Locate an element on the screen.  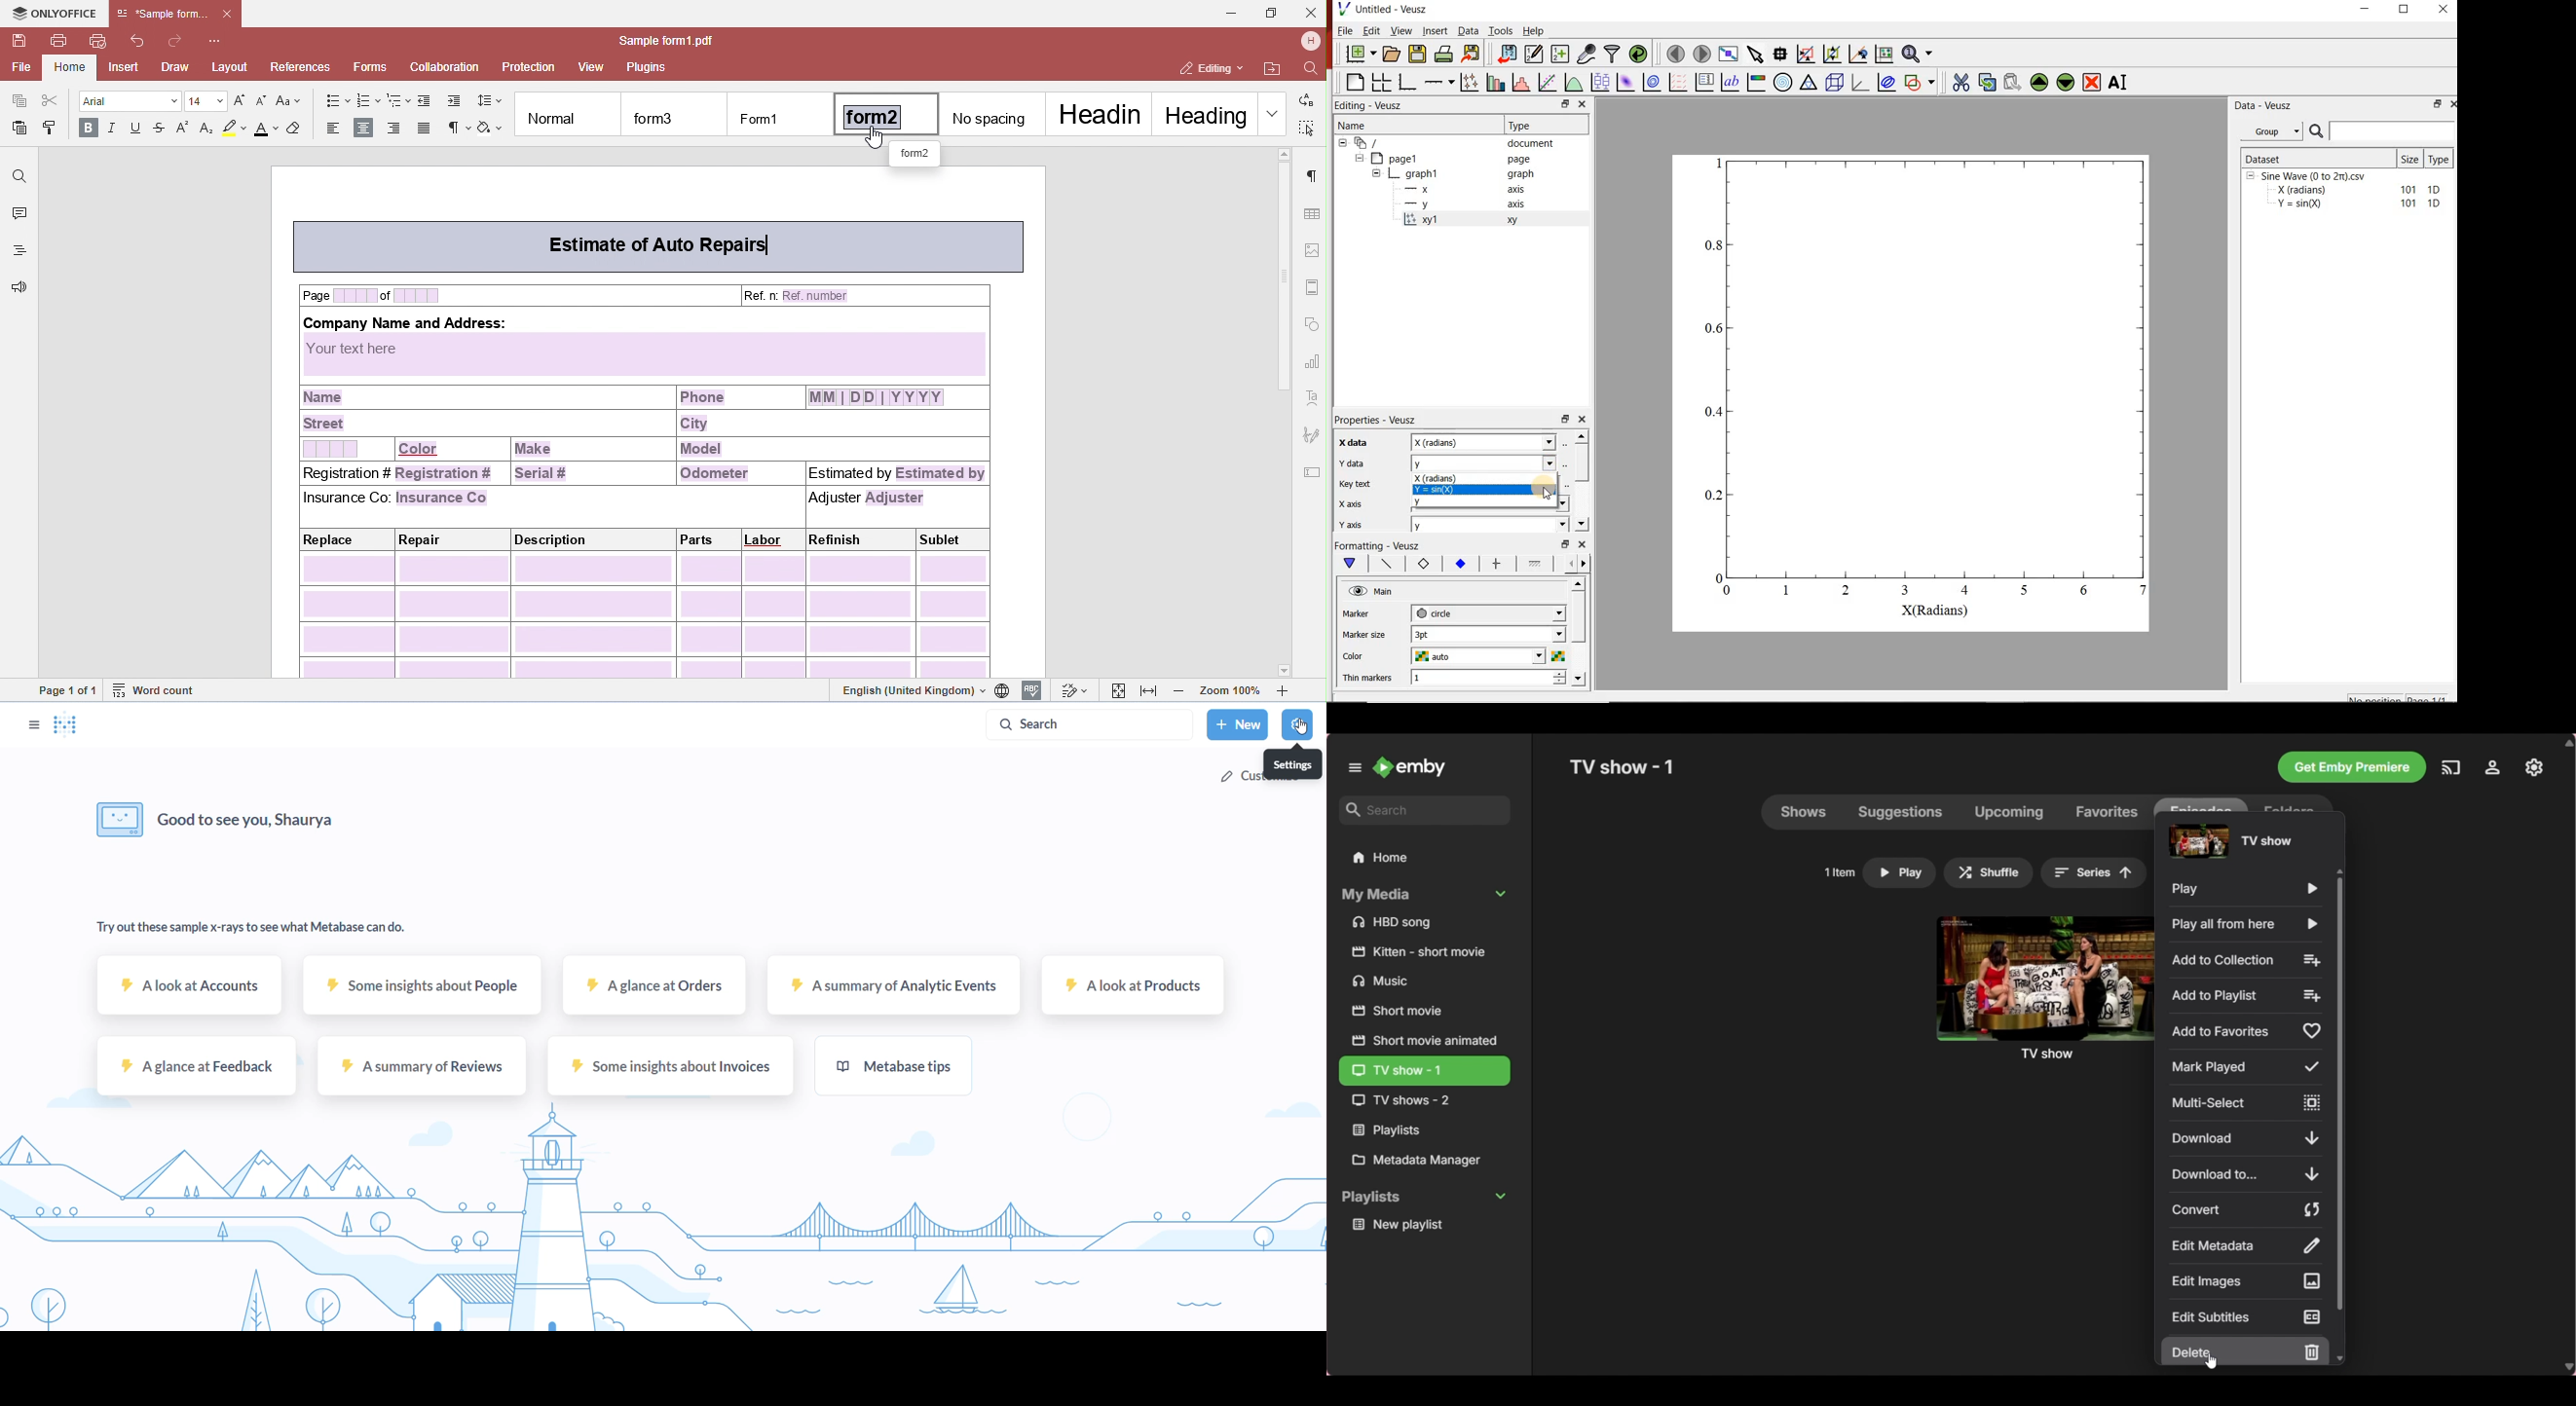
A look at products sample is located at coordinates (1136, 990).